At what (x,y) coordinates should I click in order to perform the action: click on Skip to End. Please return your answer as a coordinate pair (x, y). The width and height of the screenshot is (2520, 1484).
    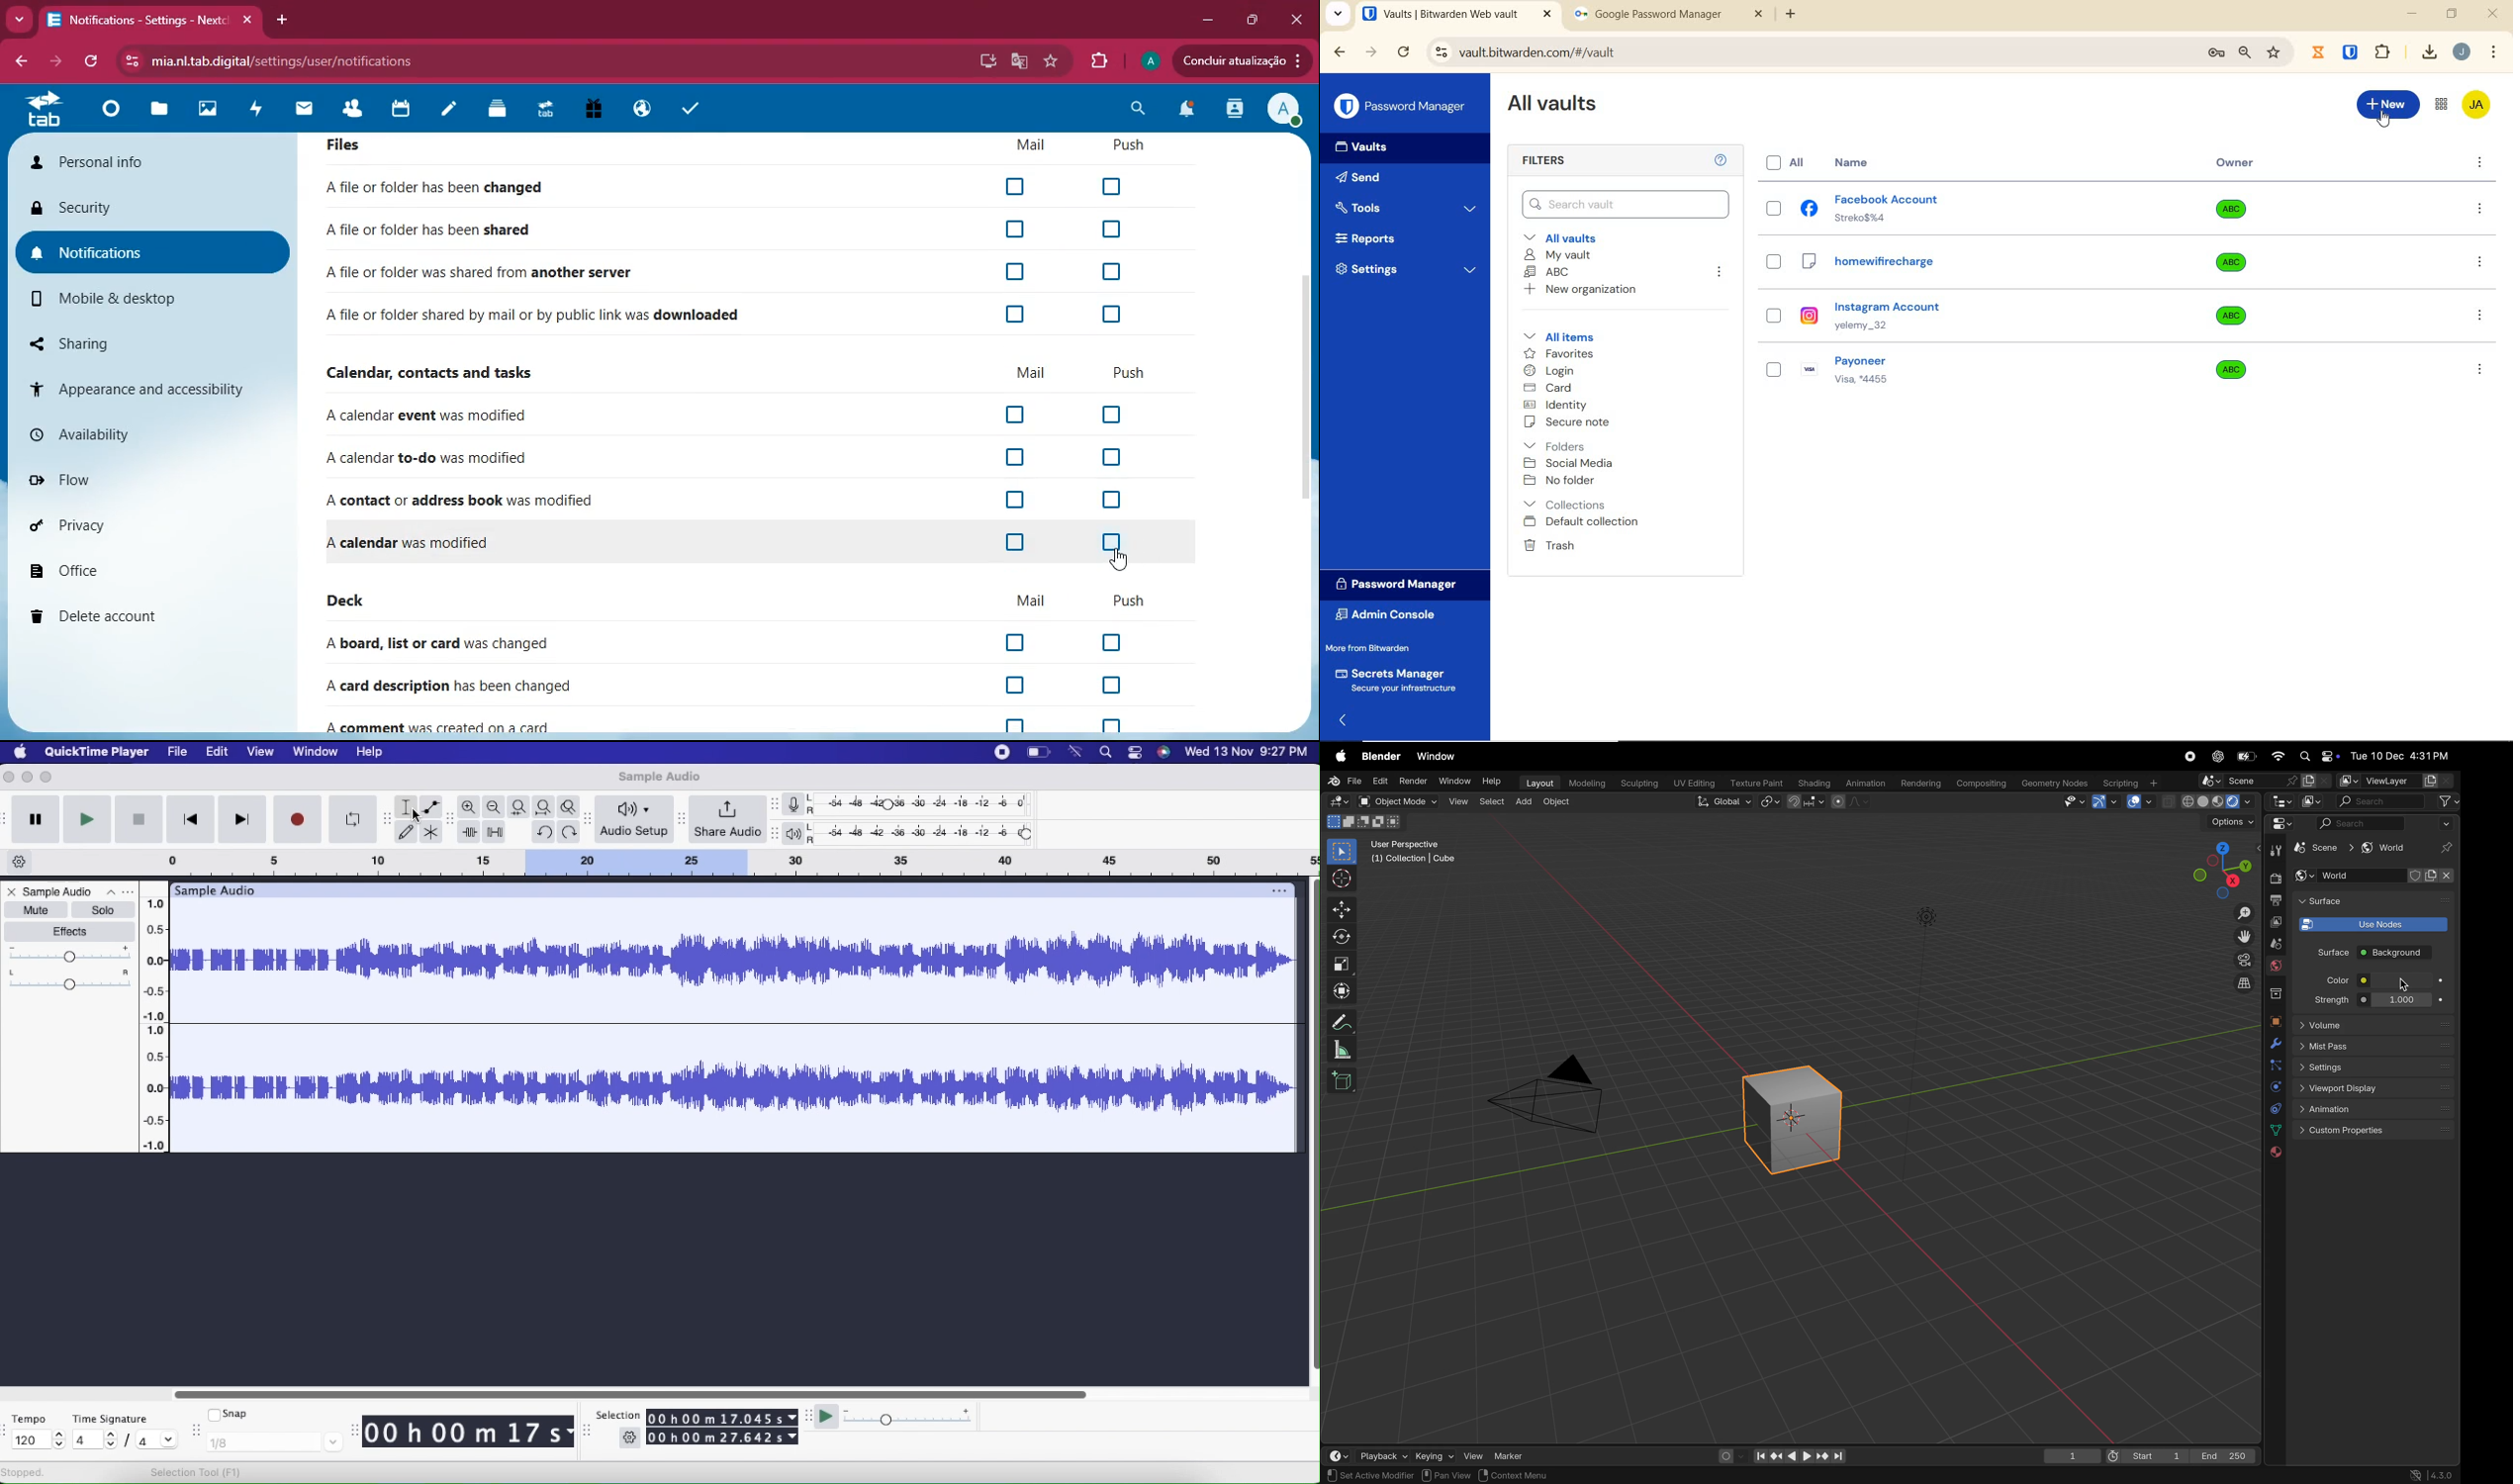
    Looking at the image, I should click on (243, 820).